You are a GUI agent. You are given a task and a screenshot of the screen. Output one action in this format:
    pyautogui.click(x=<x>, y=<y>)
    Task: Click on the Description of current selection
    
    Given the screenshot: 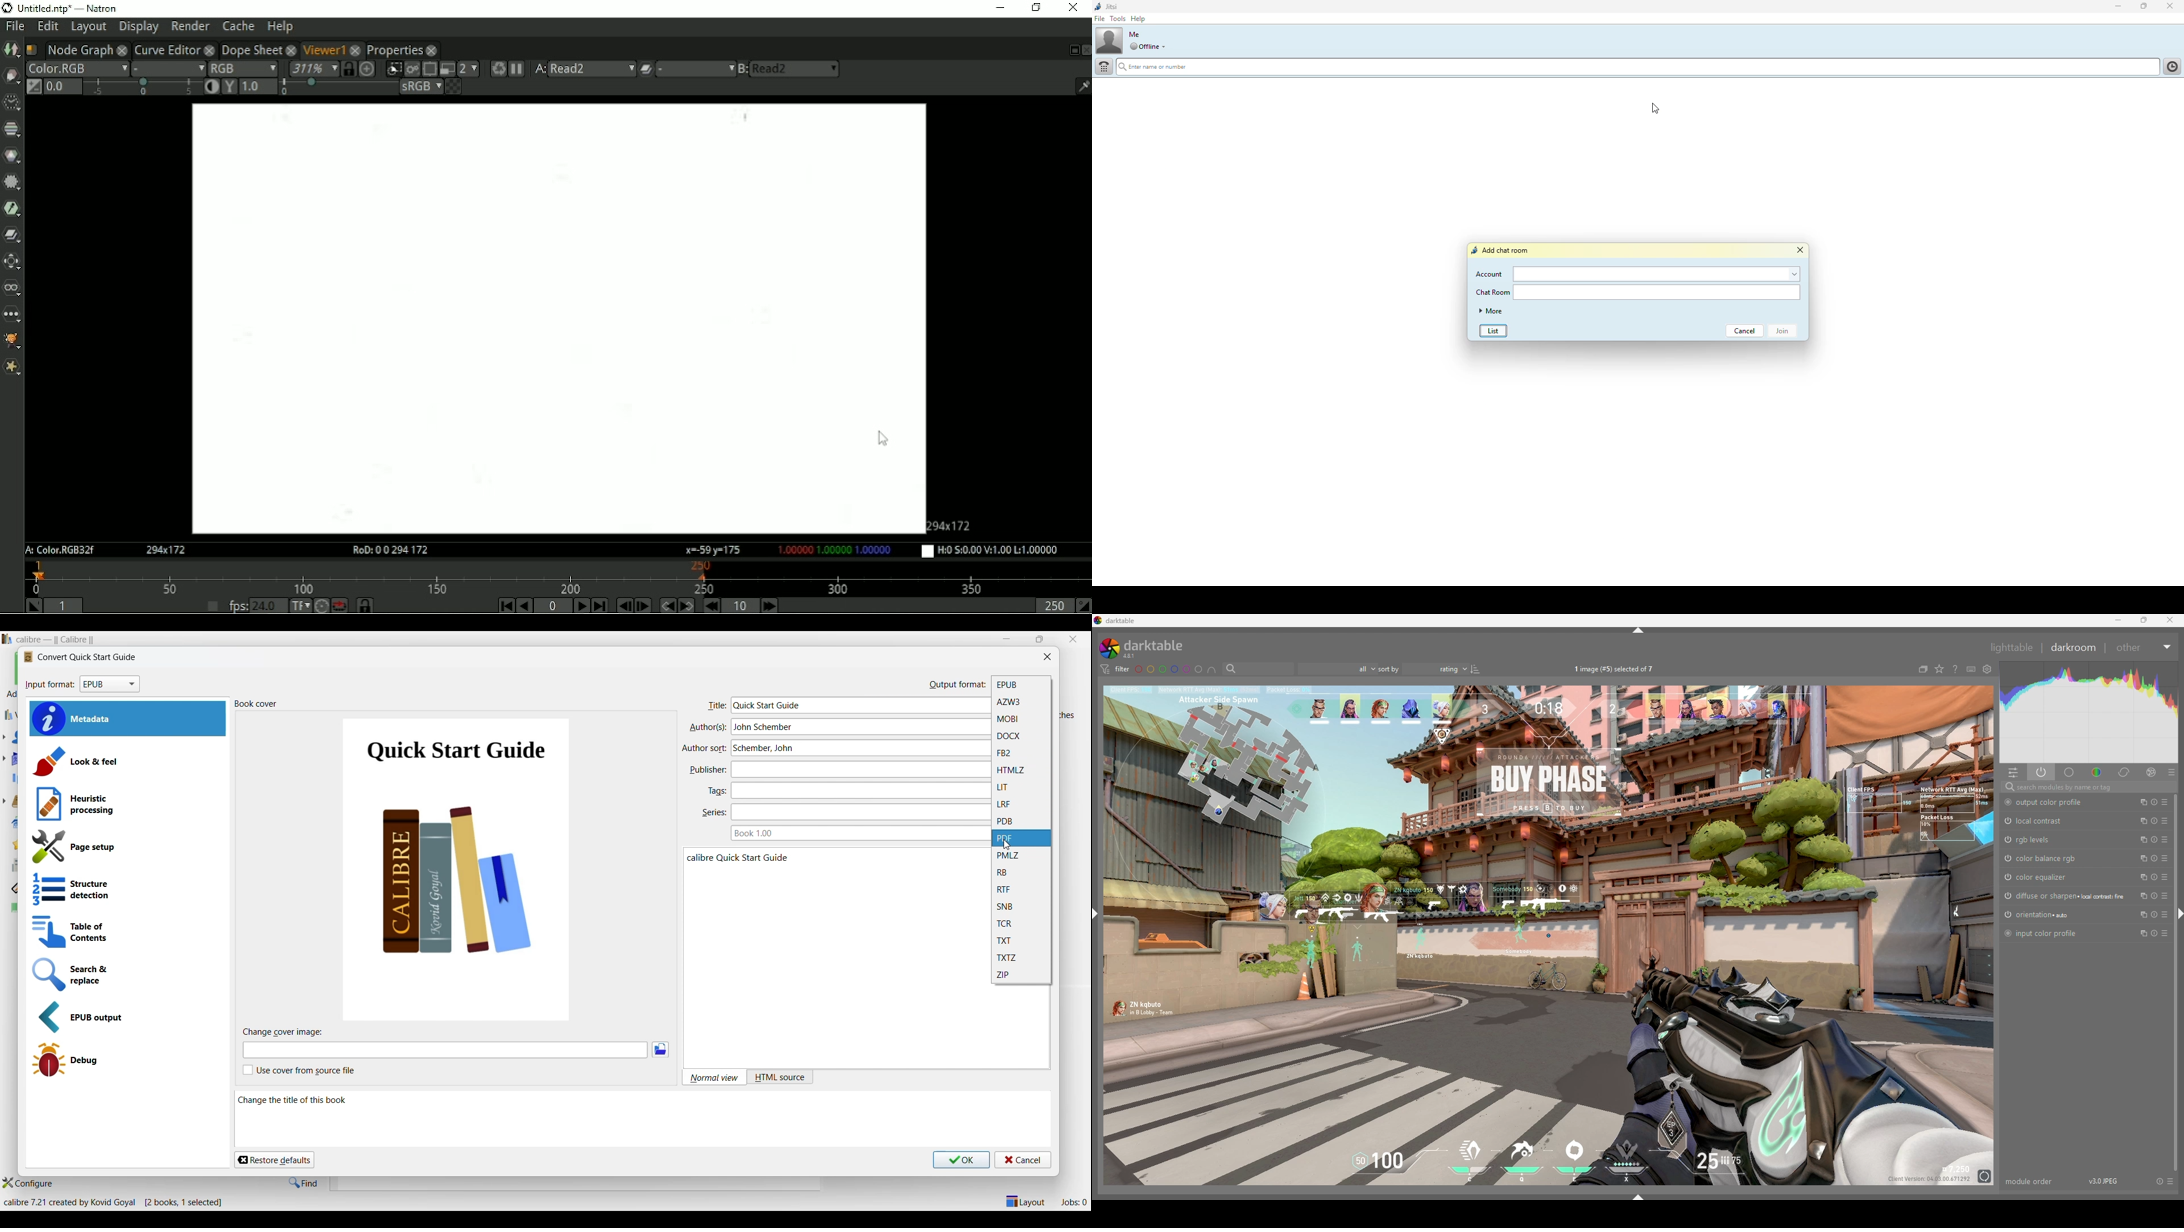 What is the action you would take?
    pyautogui.click(x=642, y=1121)
    